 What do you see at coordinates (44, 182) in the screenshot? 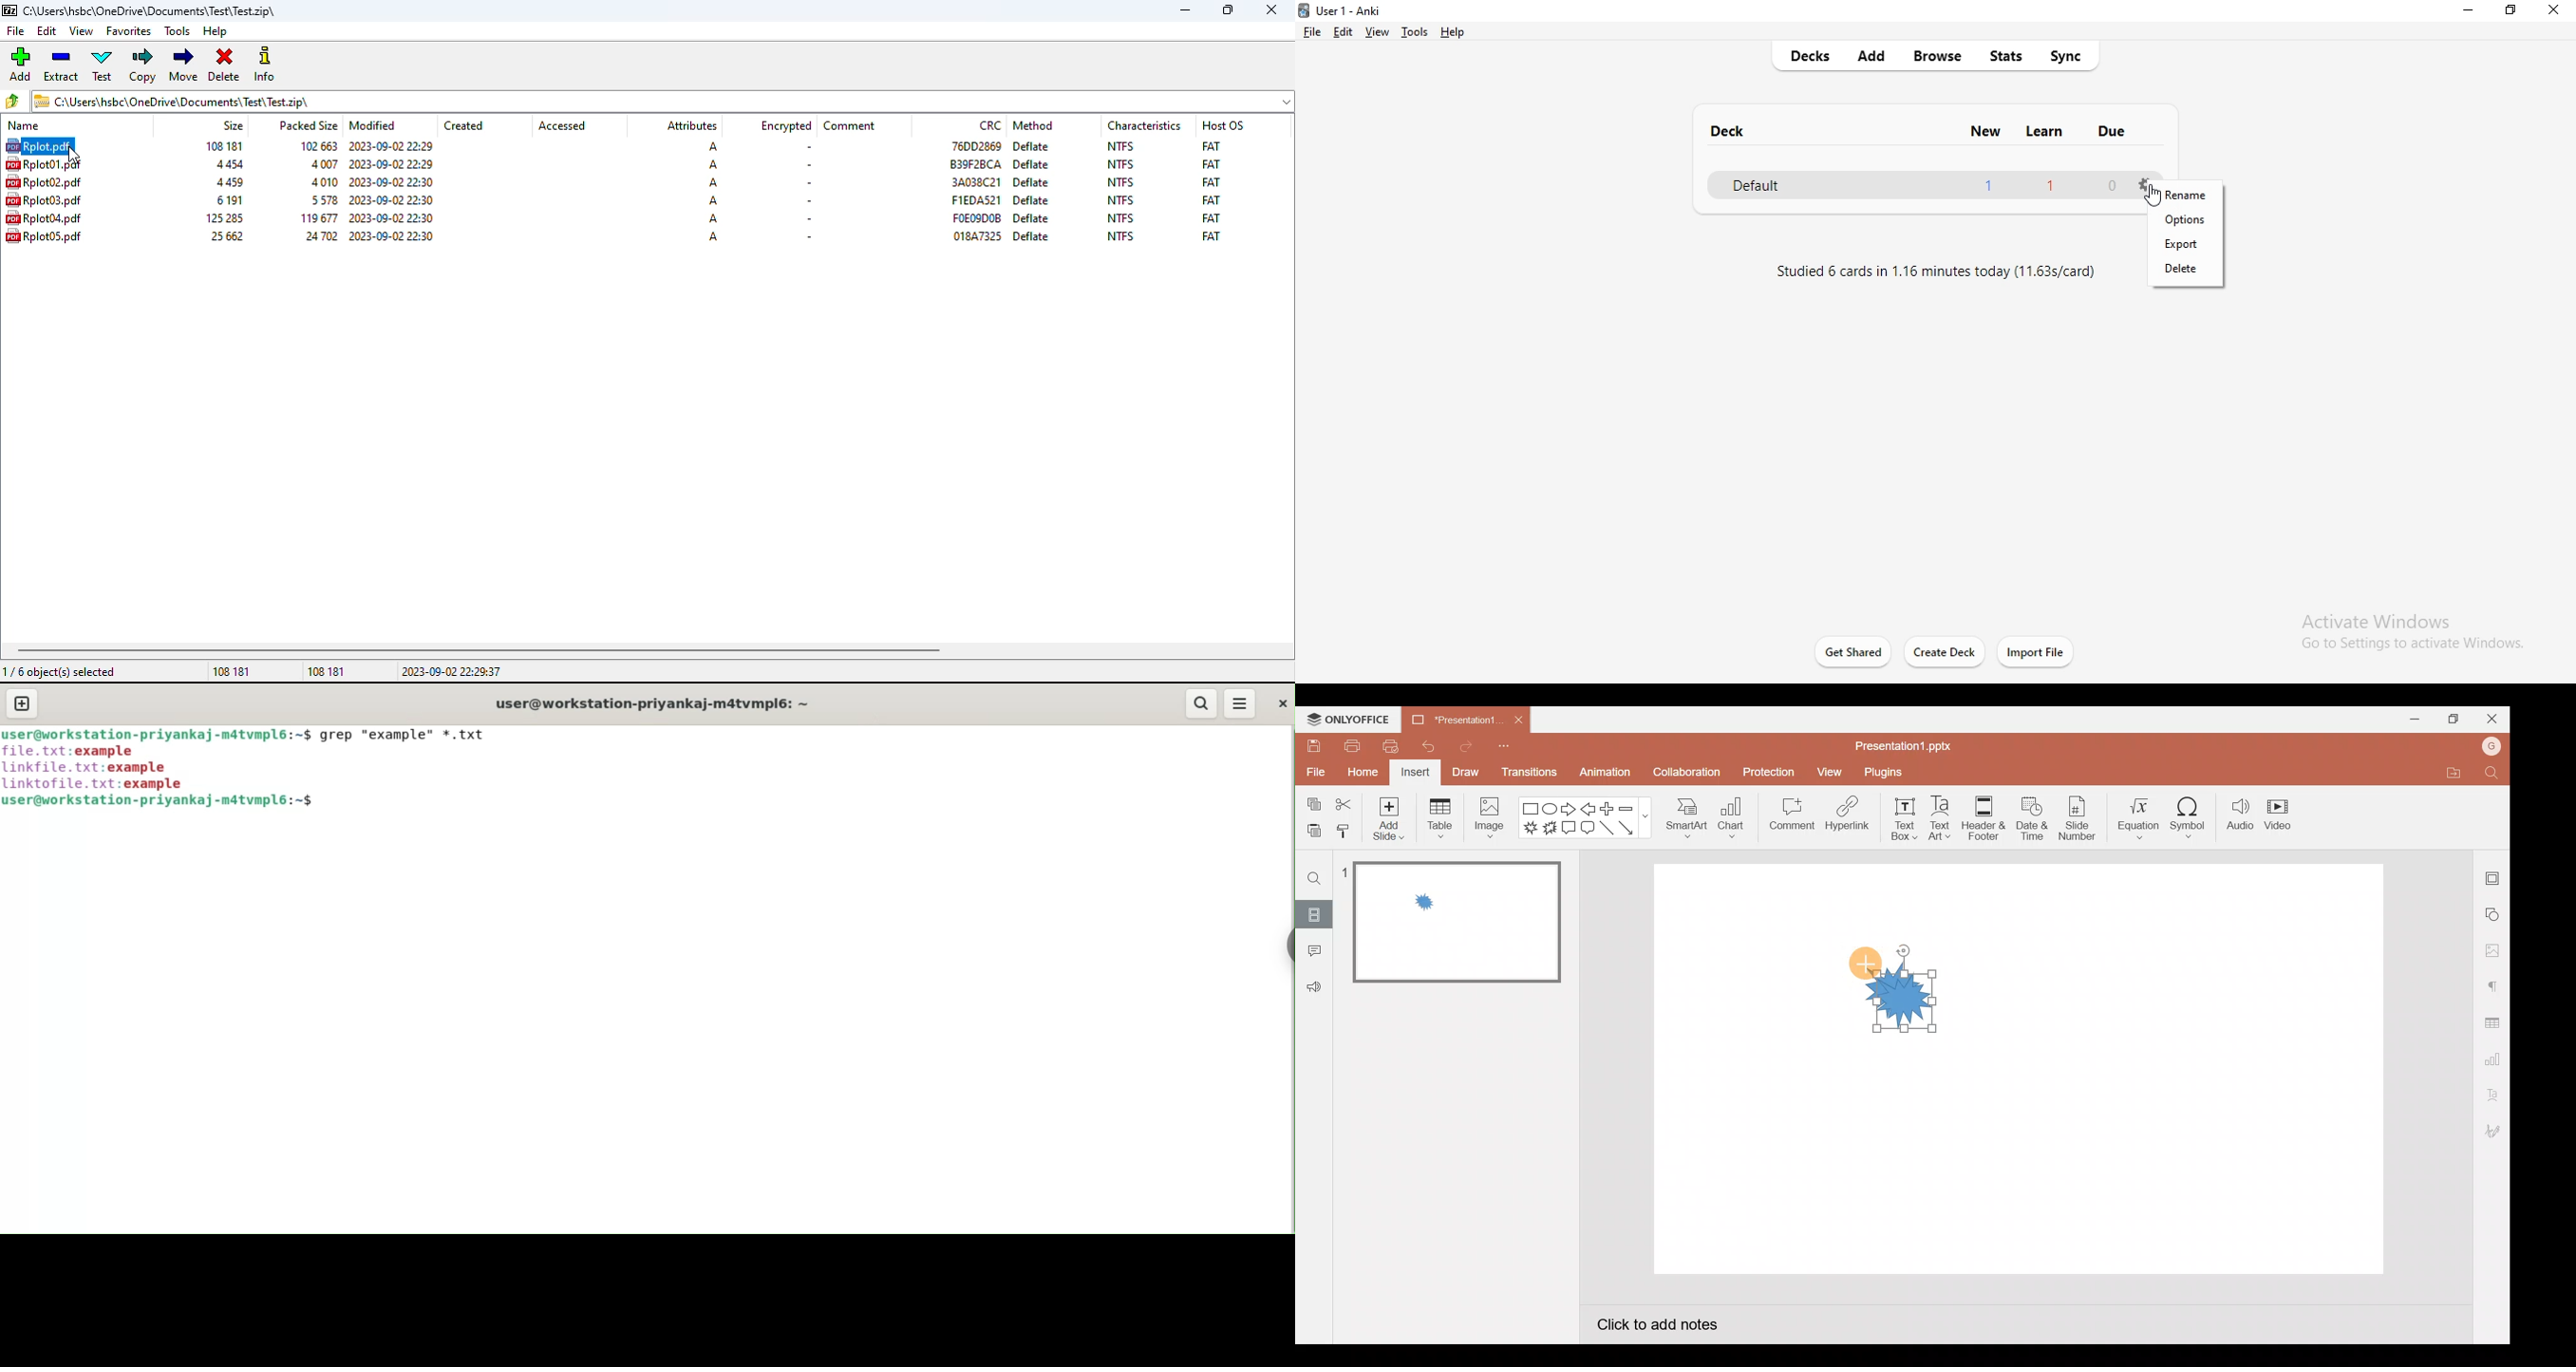
I see `file` at bounding box center [44, 182].